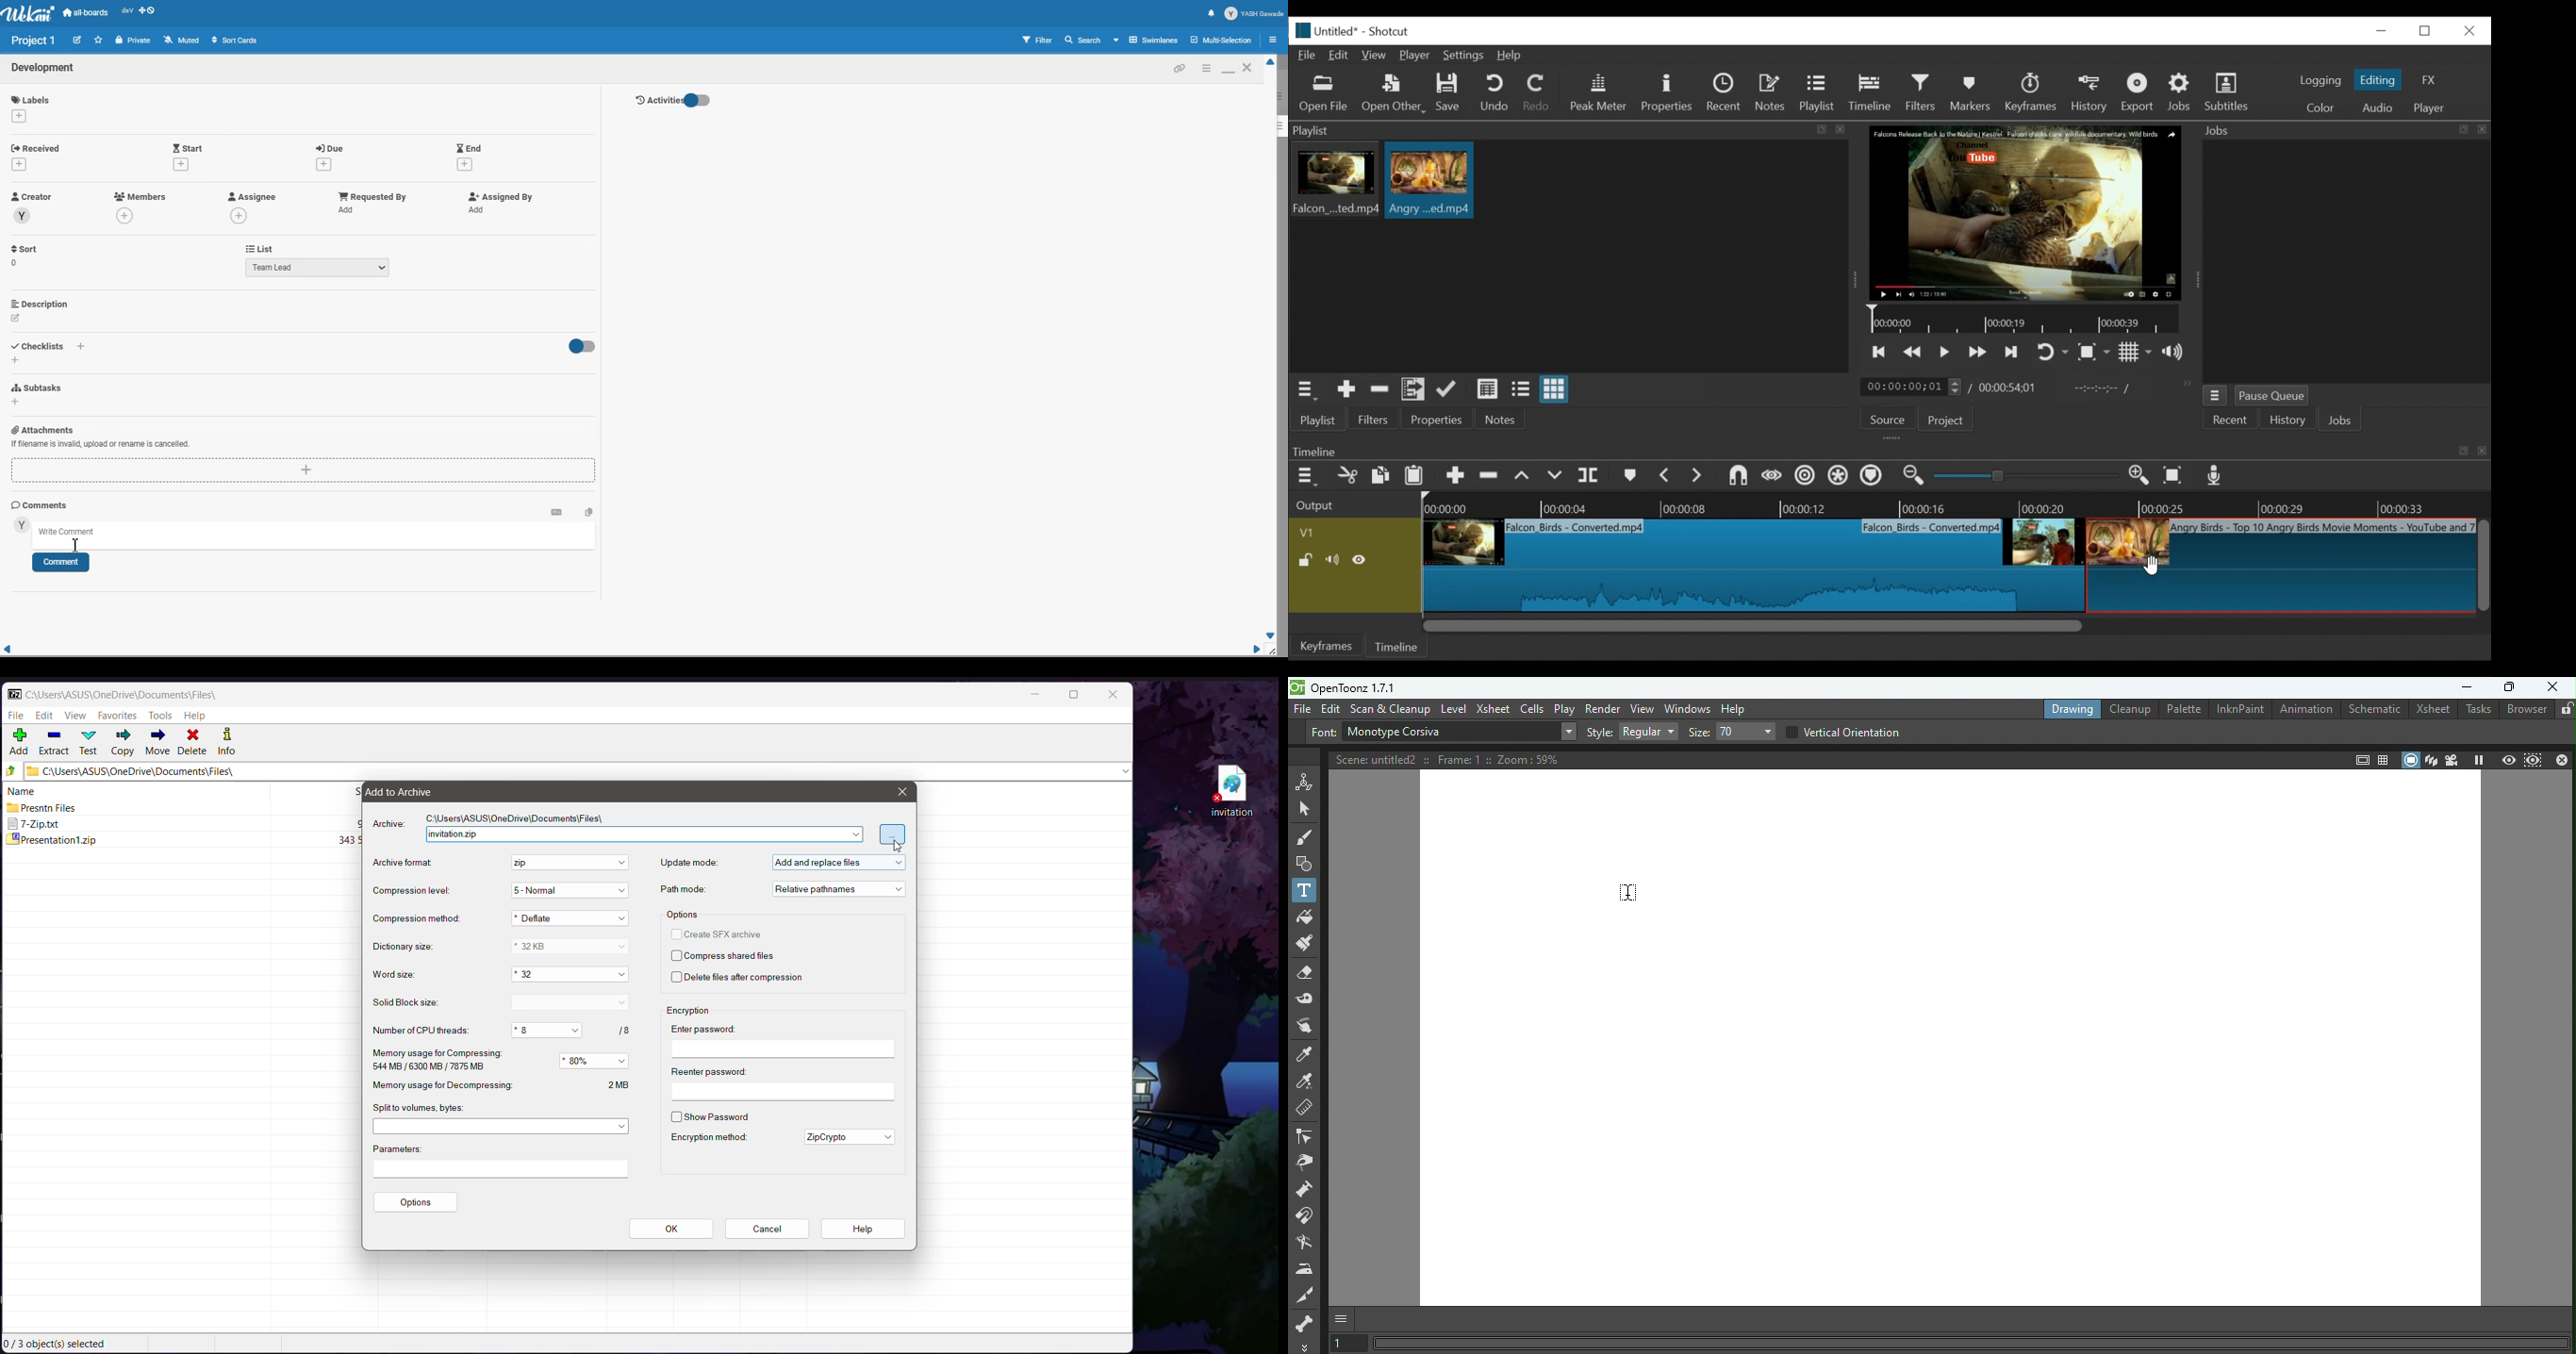 The width and height of the screenshot is (2576, 1372). Describe the element at coordinates (1271, 349) in the screenshot. I see `Vertical Scroll bar` at that location.